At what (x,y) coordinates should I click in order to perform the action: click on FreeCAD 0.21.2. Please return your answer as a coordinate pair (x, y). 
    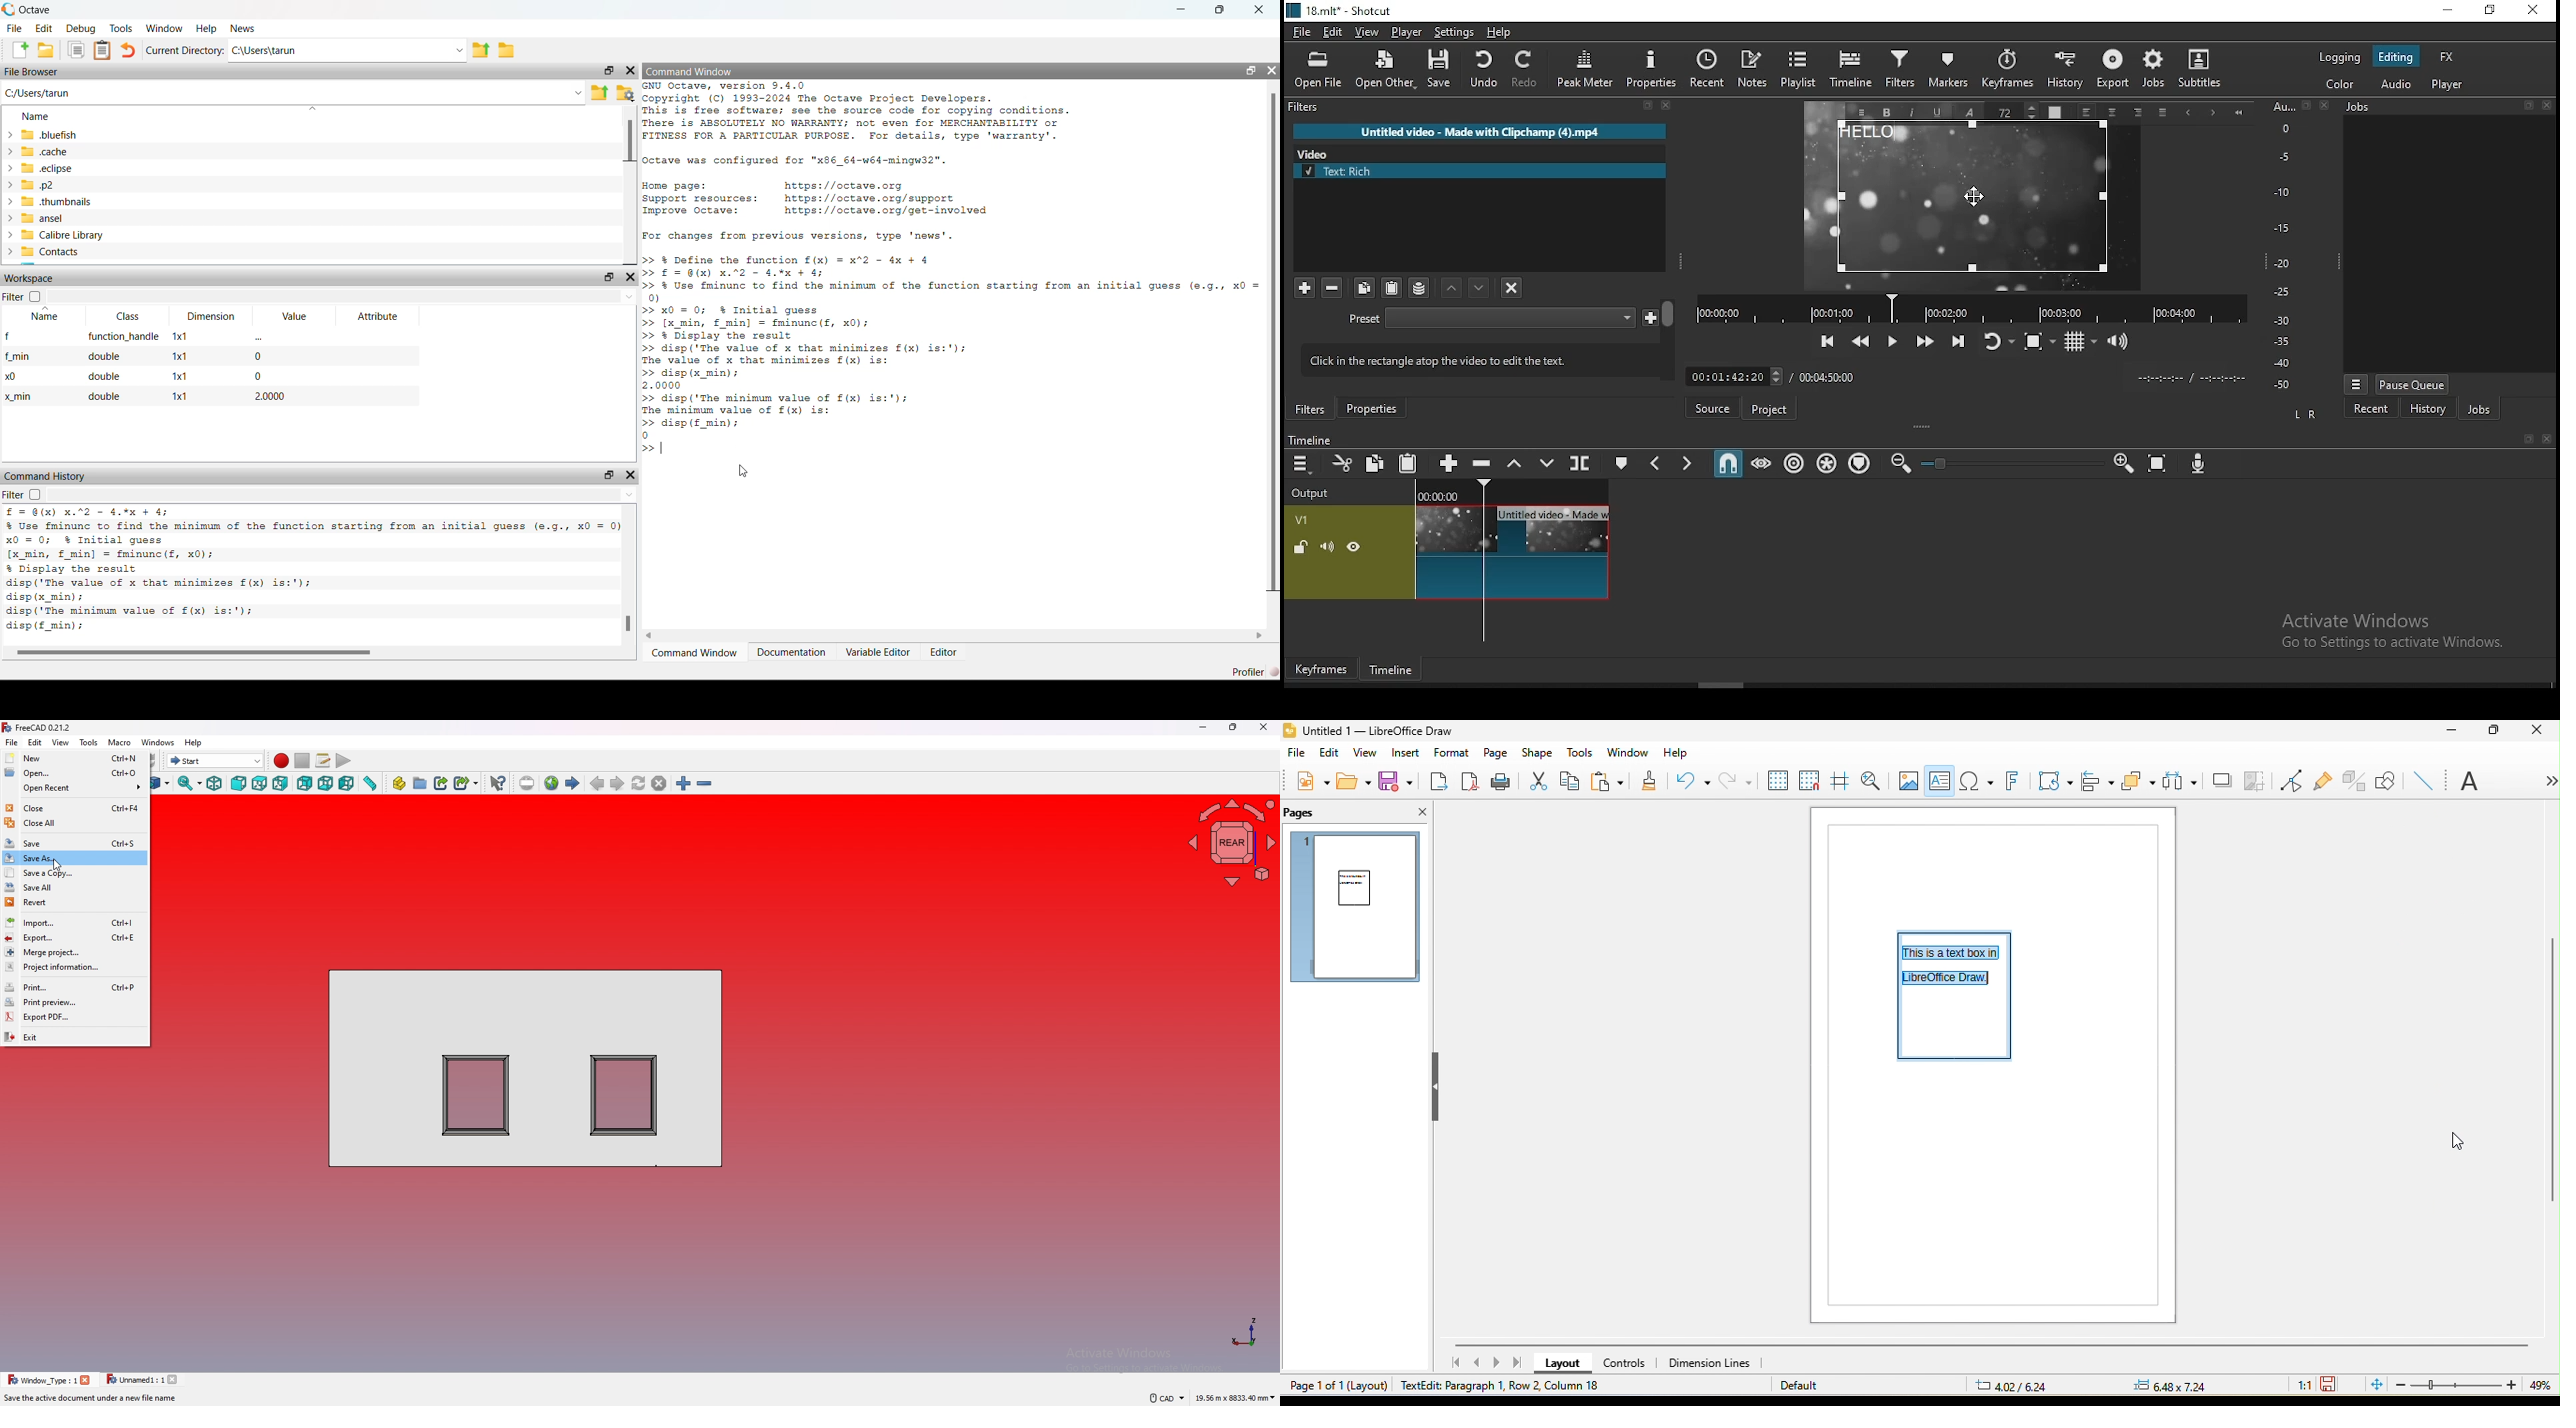
    Looking at the image, I should click on (39, 728).